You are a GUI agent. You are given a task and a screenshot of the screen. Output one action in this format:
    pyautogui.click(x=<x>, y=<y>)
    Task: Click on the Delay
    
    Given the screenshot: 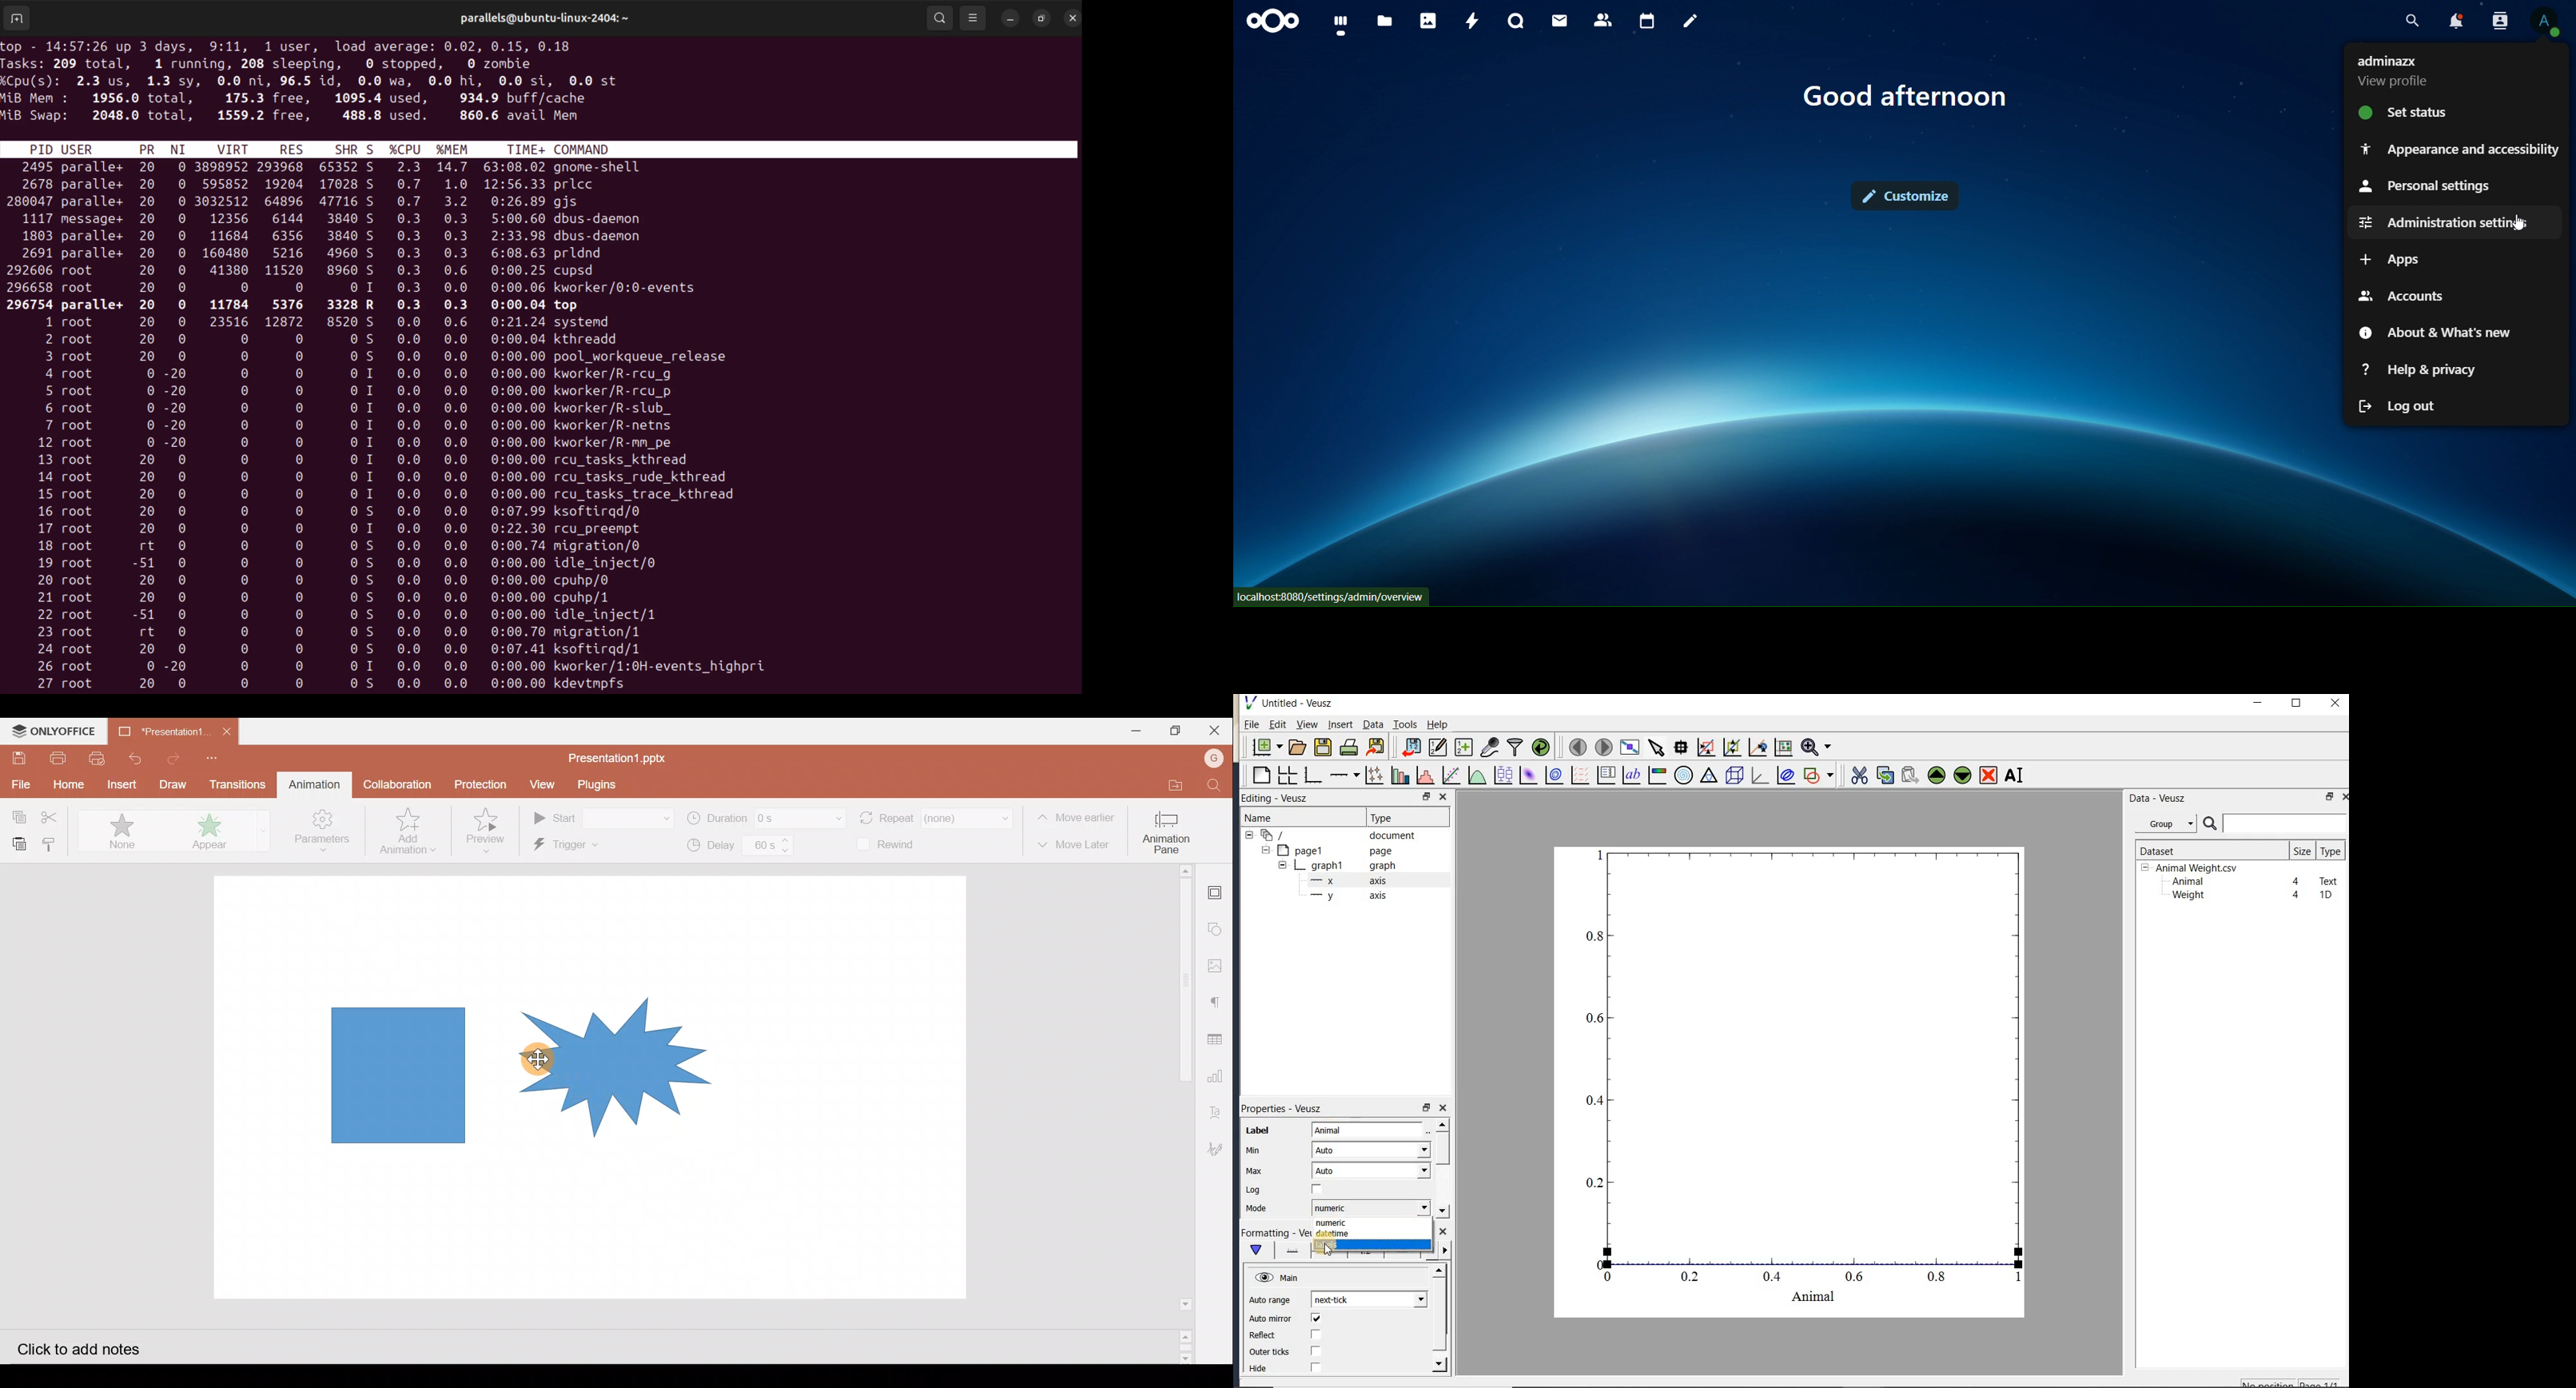 What is the action you would take?
    pyautogui.click(x=737, y=847)
    